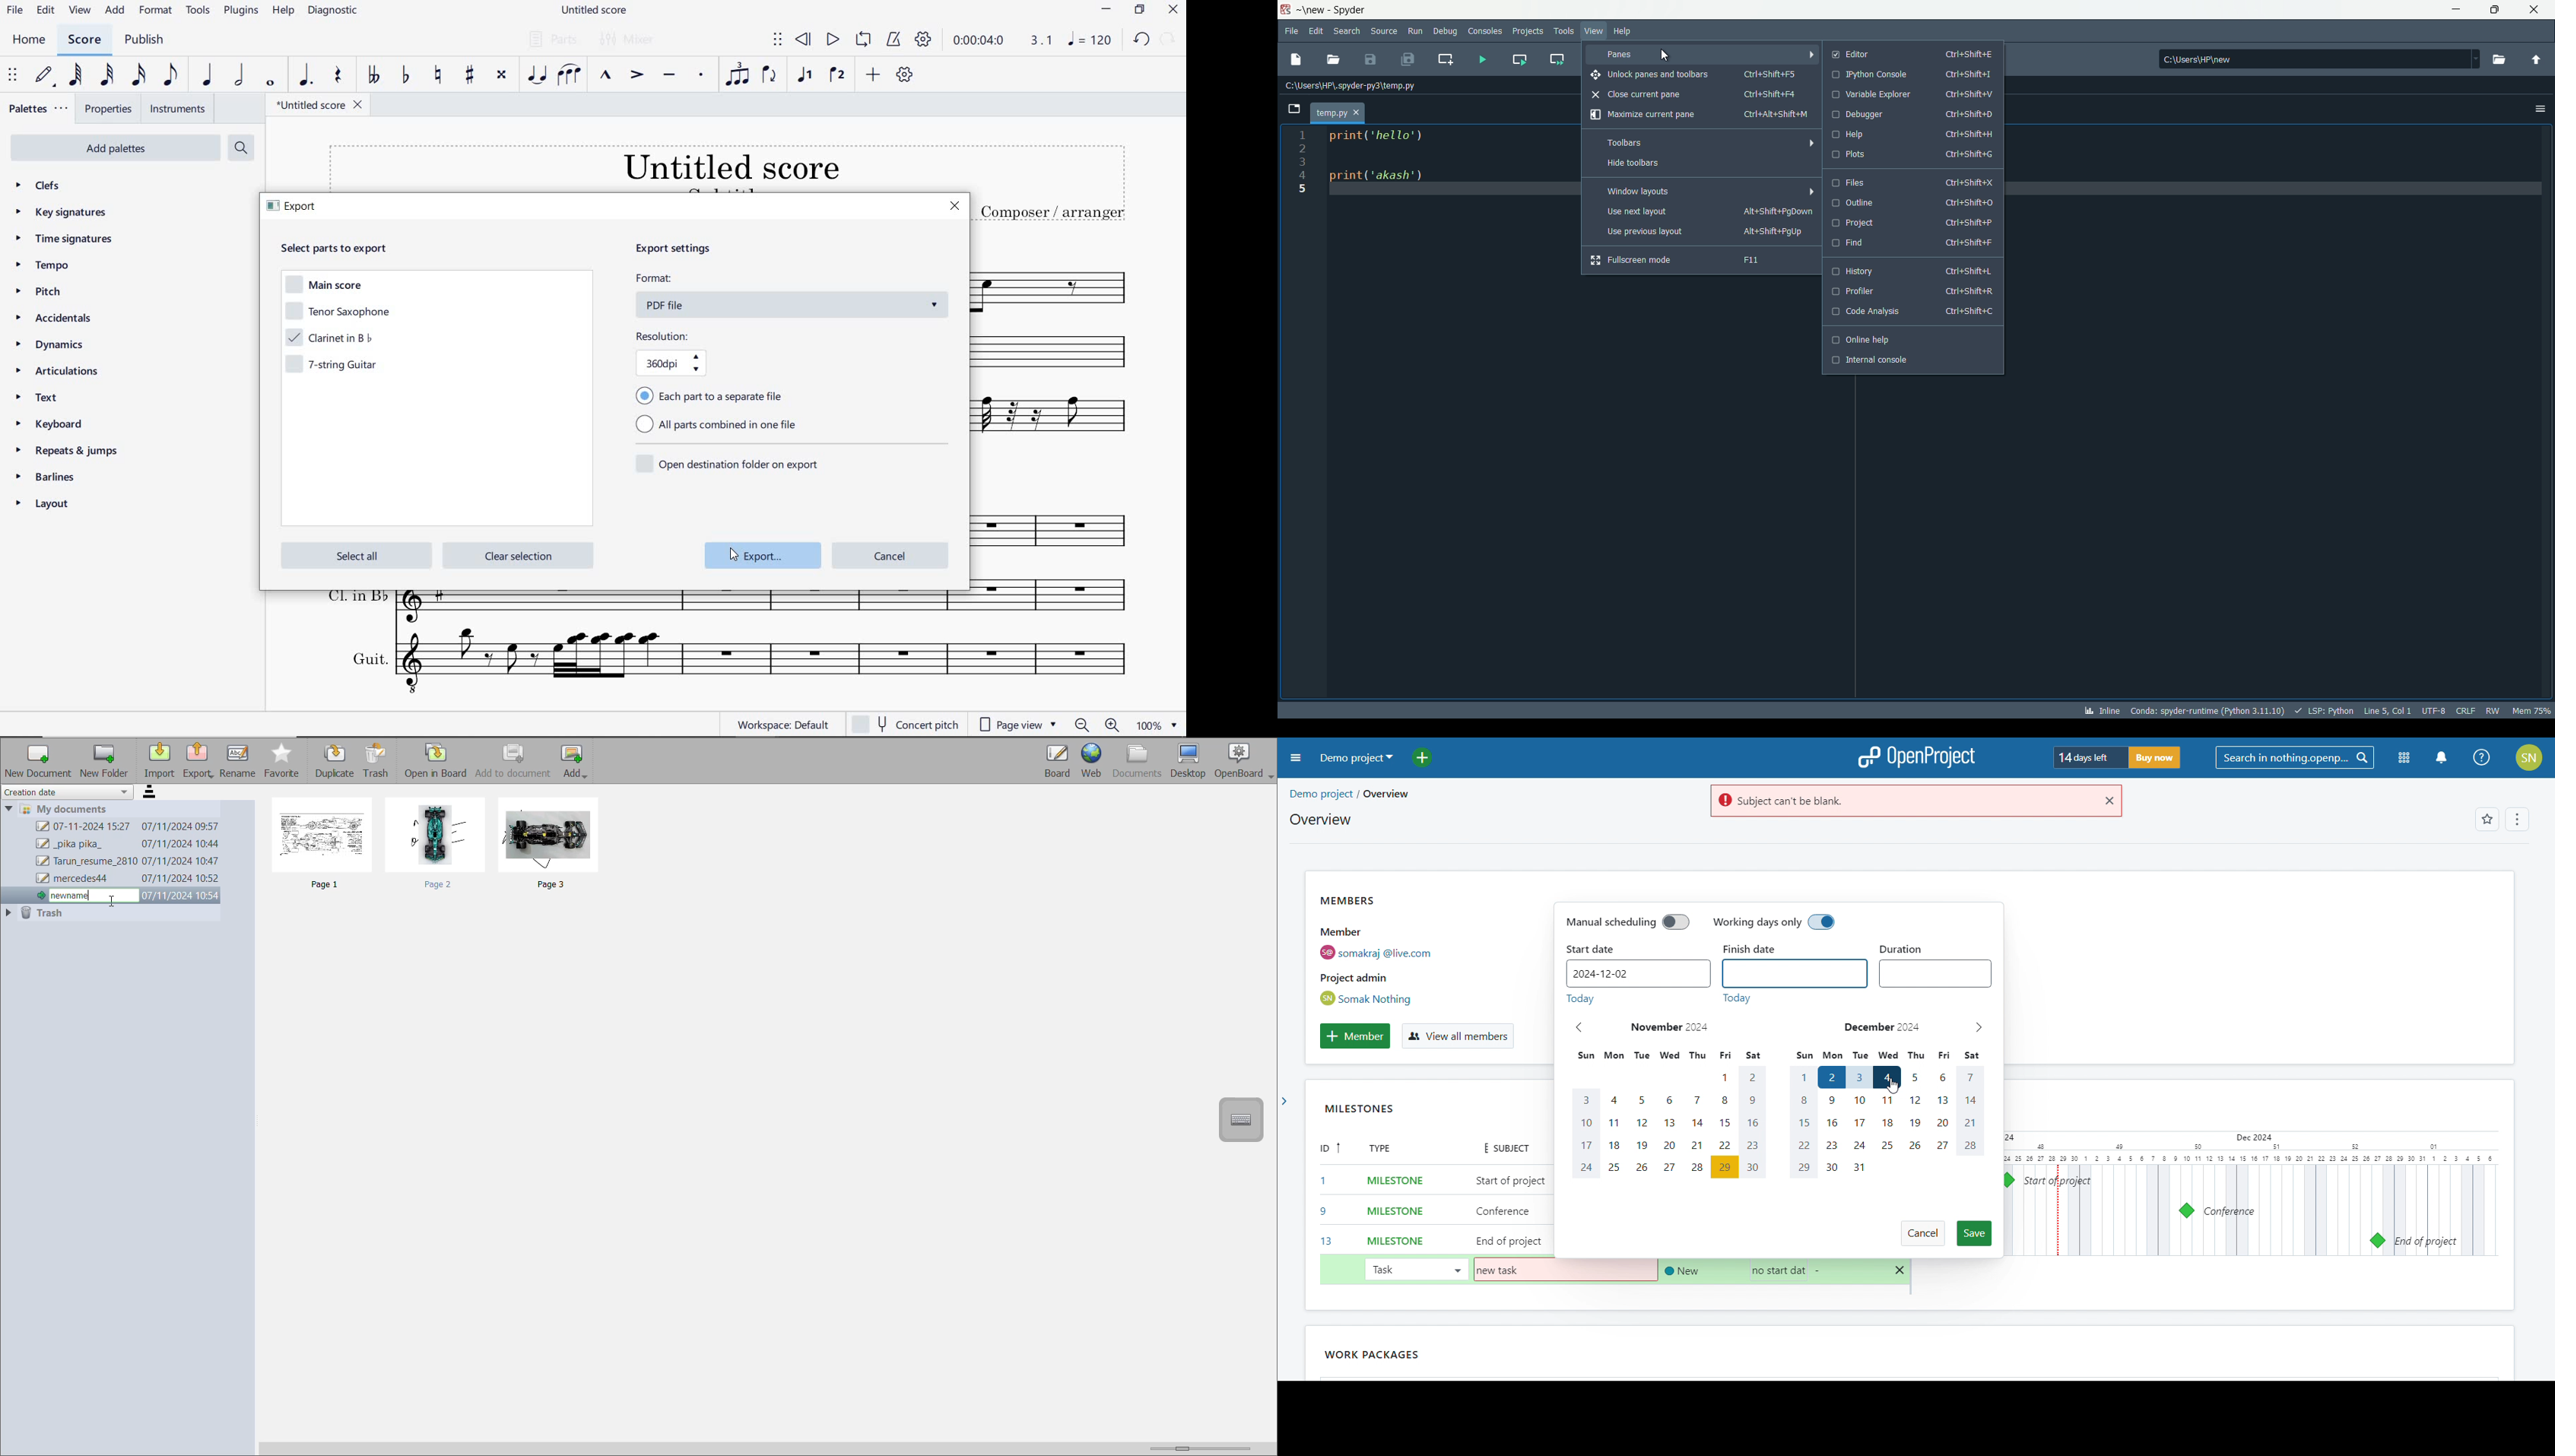 This screenshot has height=1456, width=2576. What do you see at coordinates (1415, 30) in the screenshot?
I see `run menu` at bounding box center [1415, 30].